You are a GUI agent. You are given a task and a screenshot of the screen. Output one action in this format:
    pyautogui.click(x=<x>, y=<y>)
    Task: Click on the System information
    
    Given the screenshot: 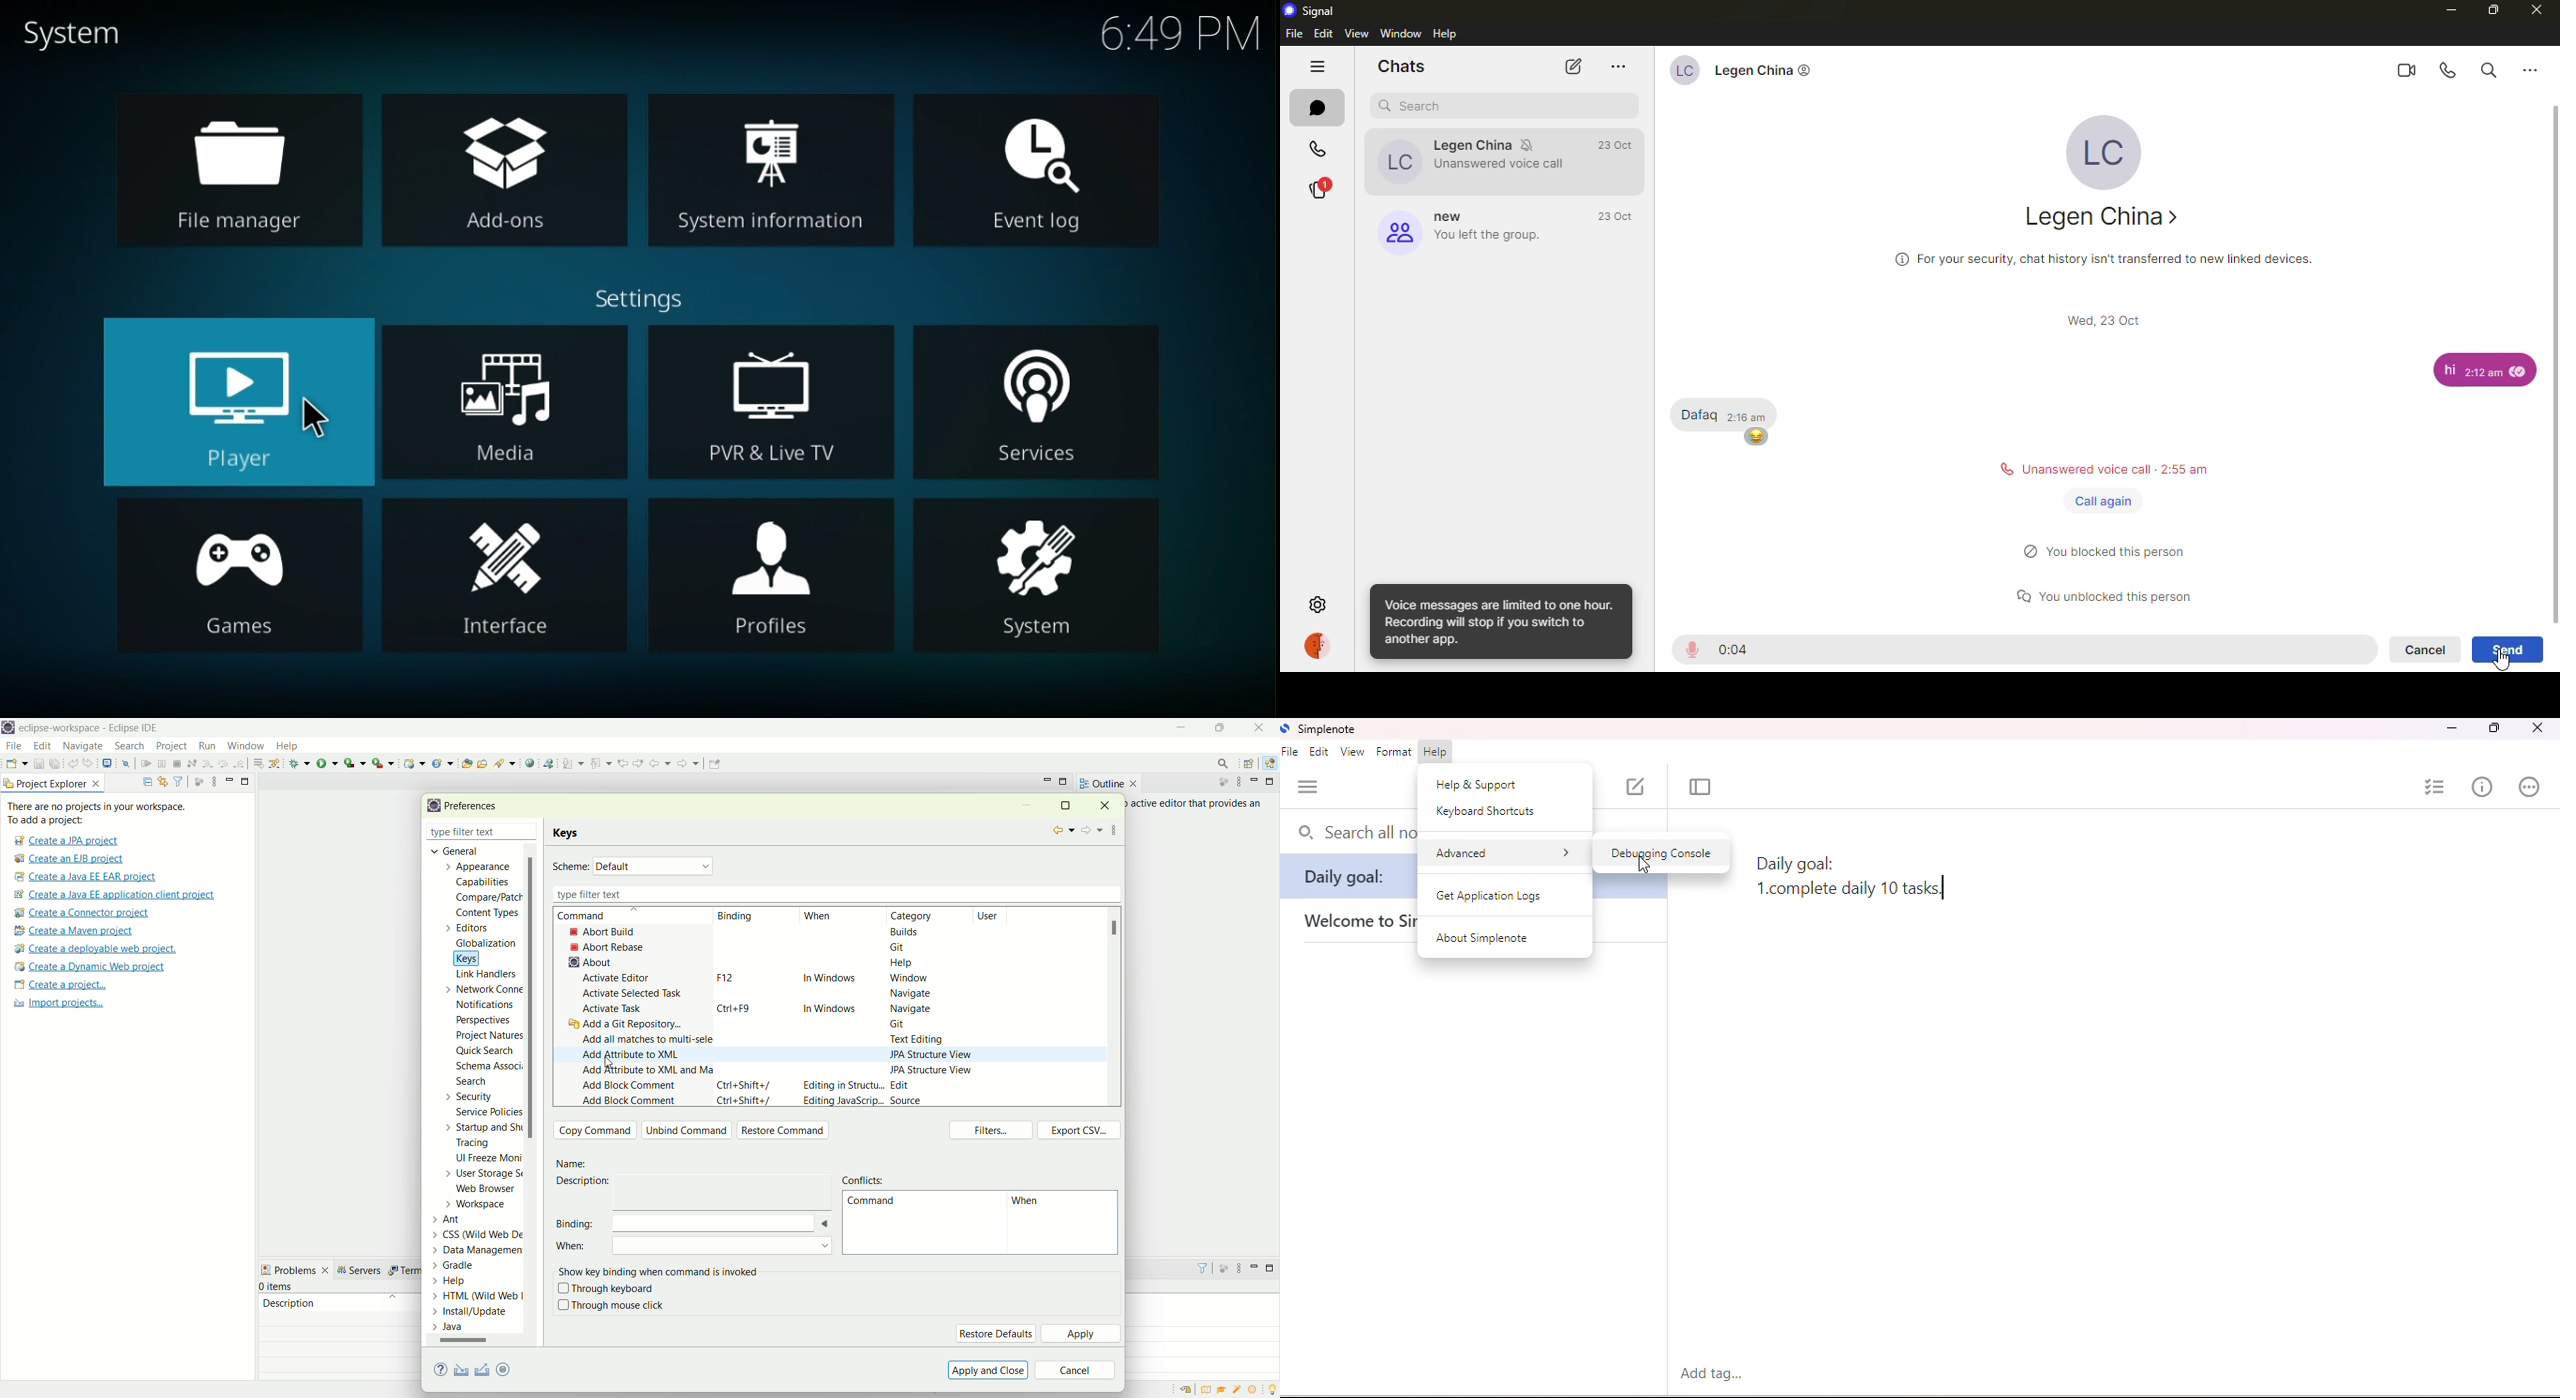 What is the action you would take?
    pyautogui.click(x=777, y=170)
    